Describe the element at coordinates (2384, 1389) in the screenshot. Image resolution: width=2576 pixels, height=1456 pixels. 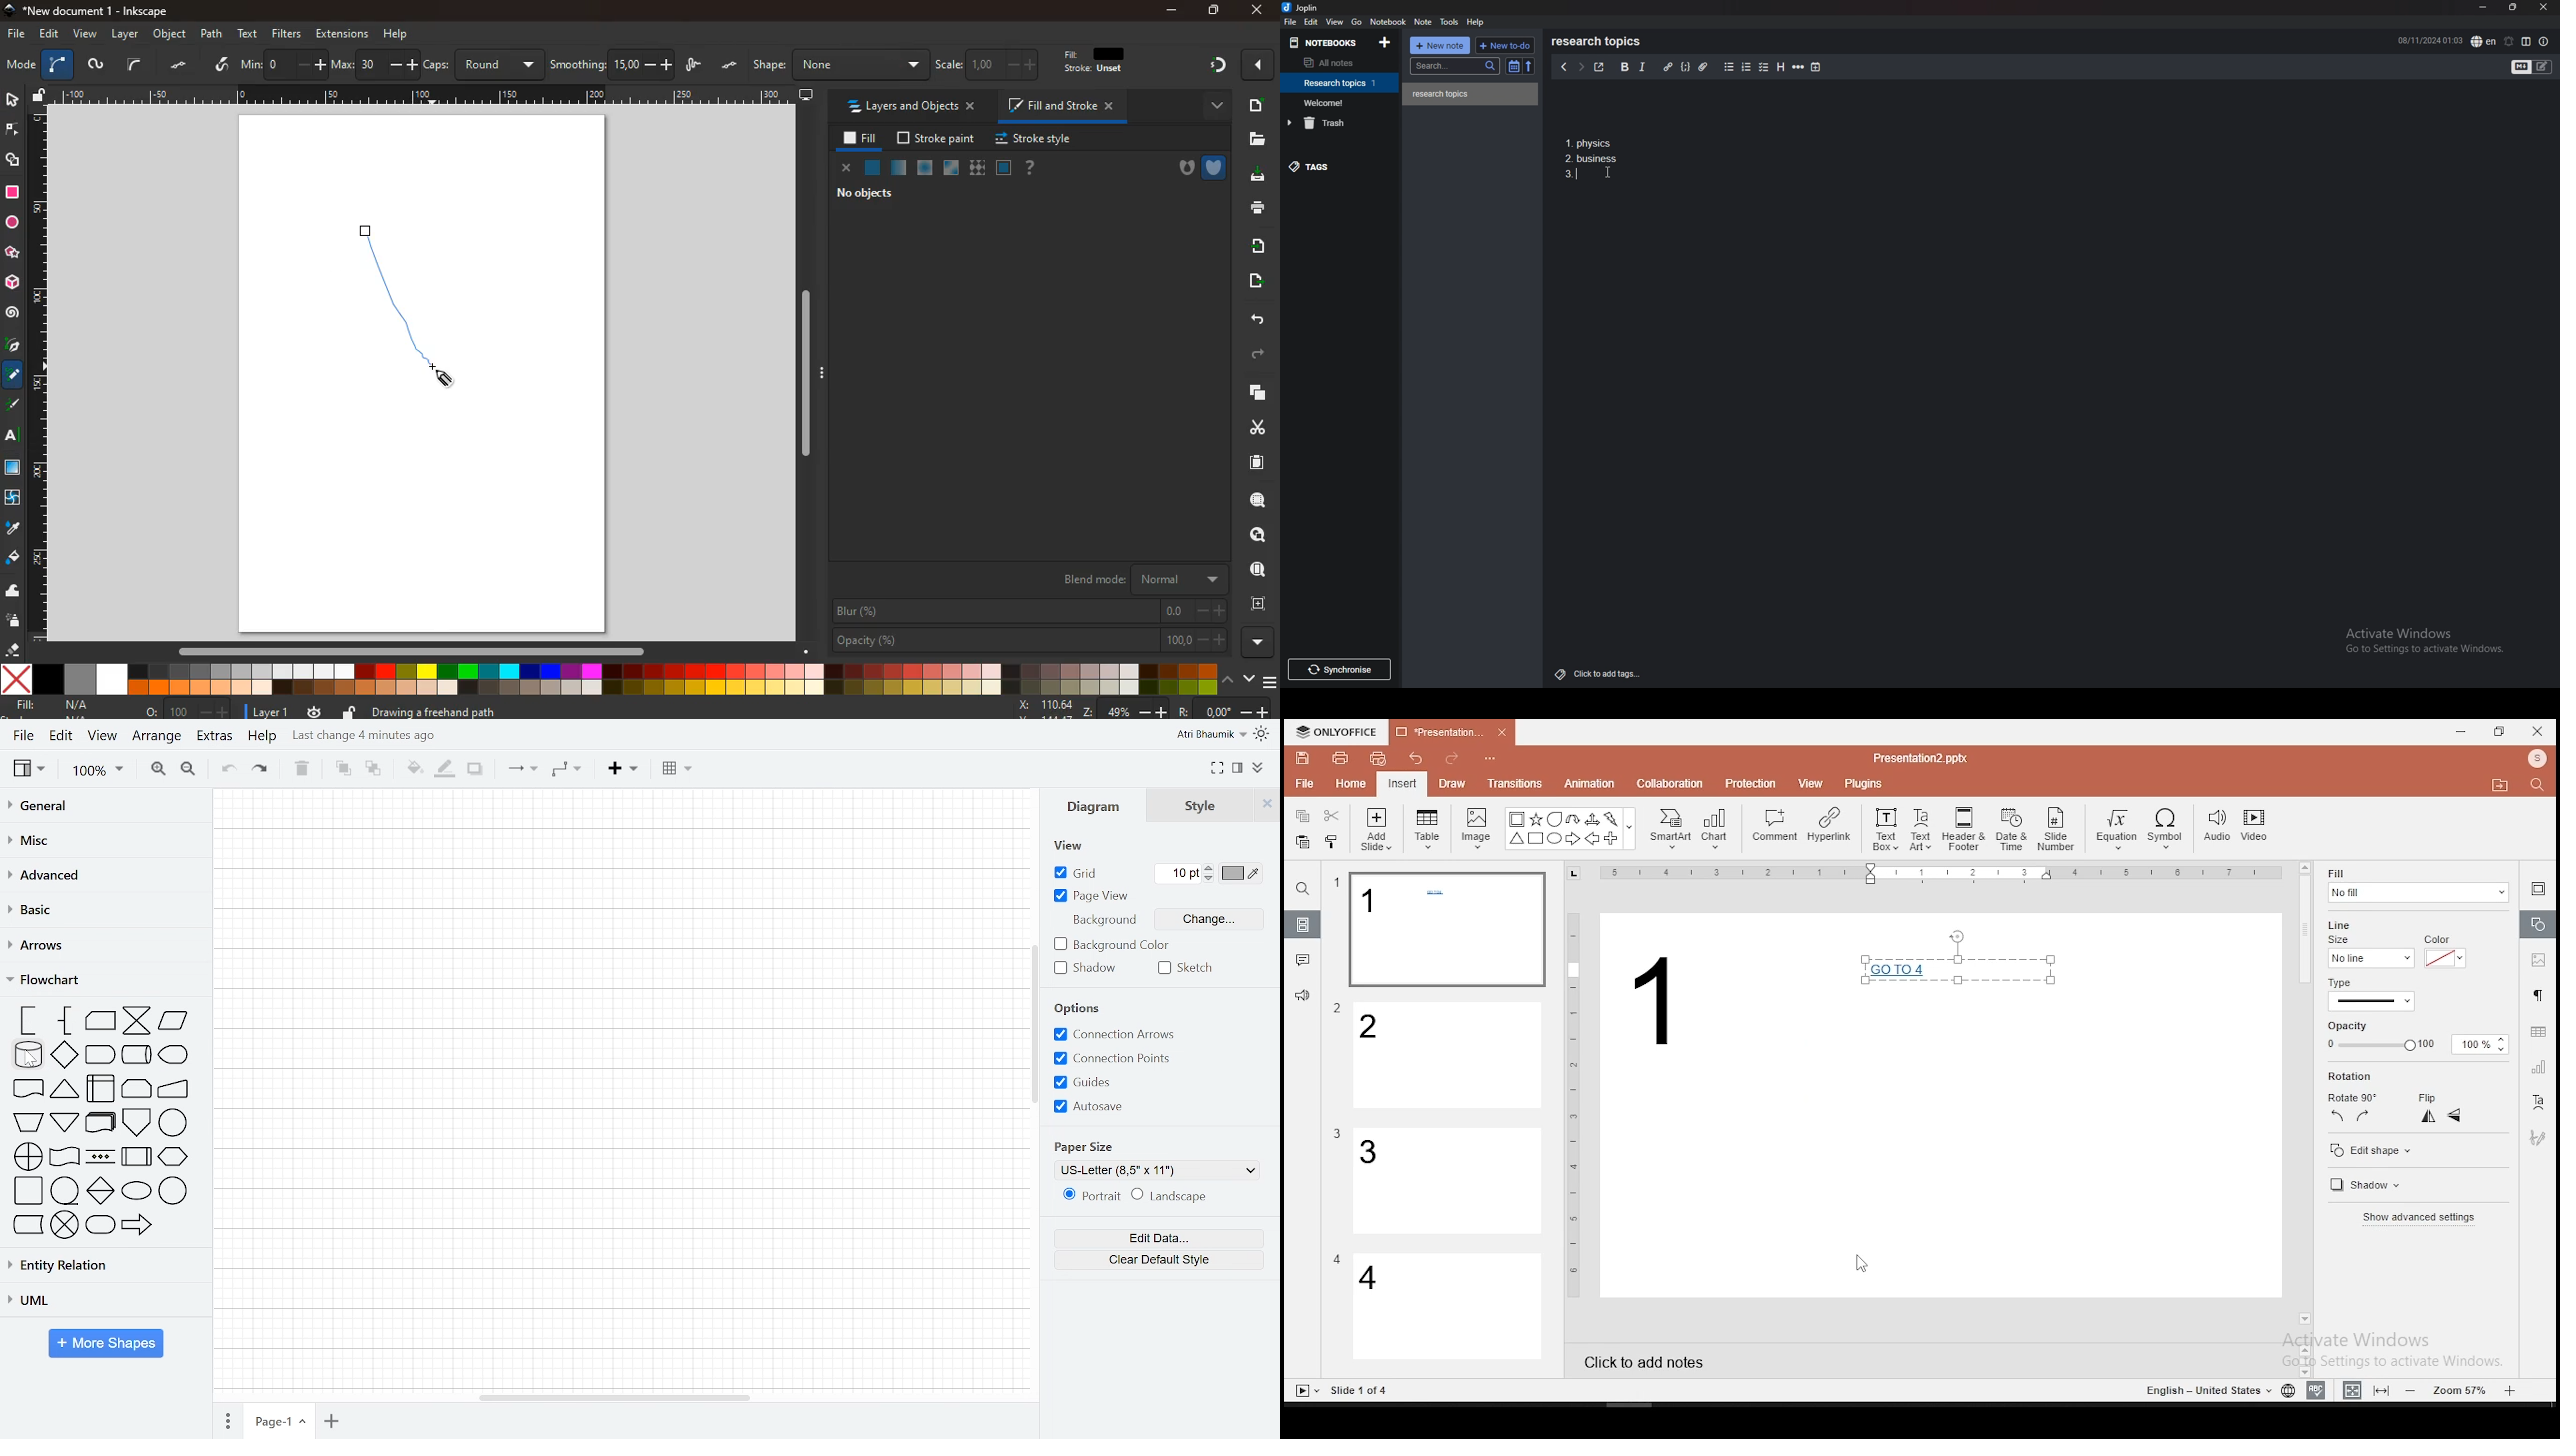
I see `fit to slide` at that location.